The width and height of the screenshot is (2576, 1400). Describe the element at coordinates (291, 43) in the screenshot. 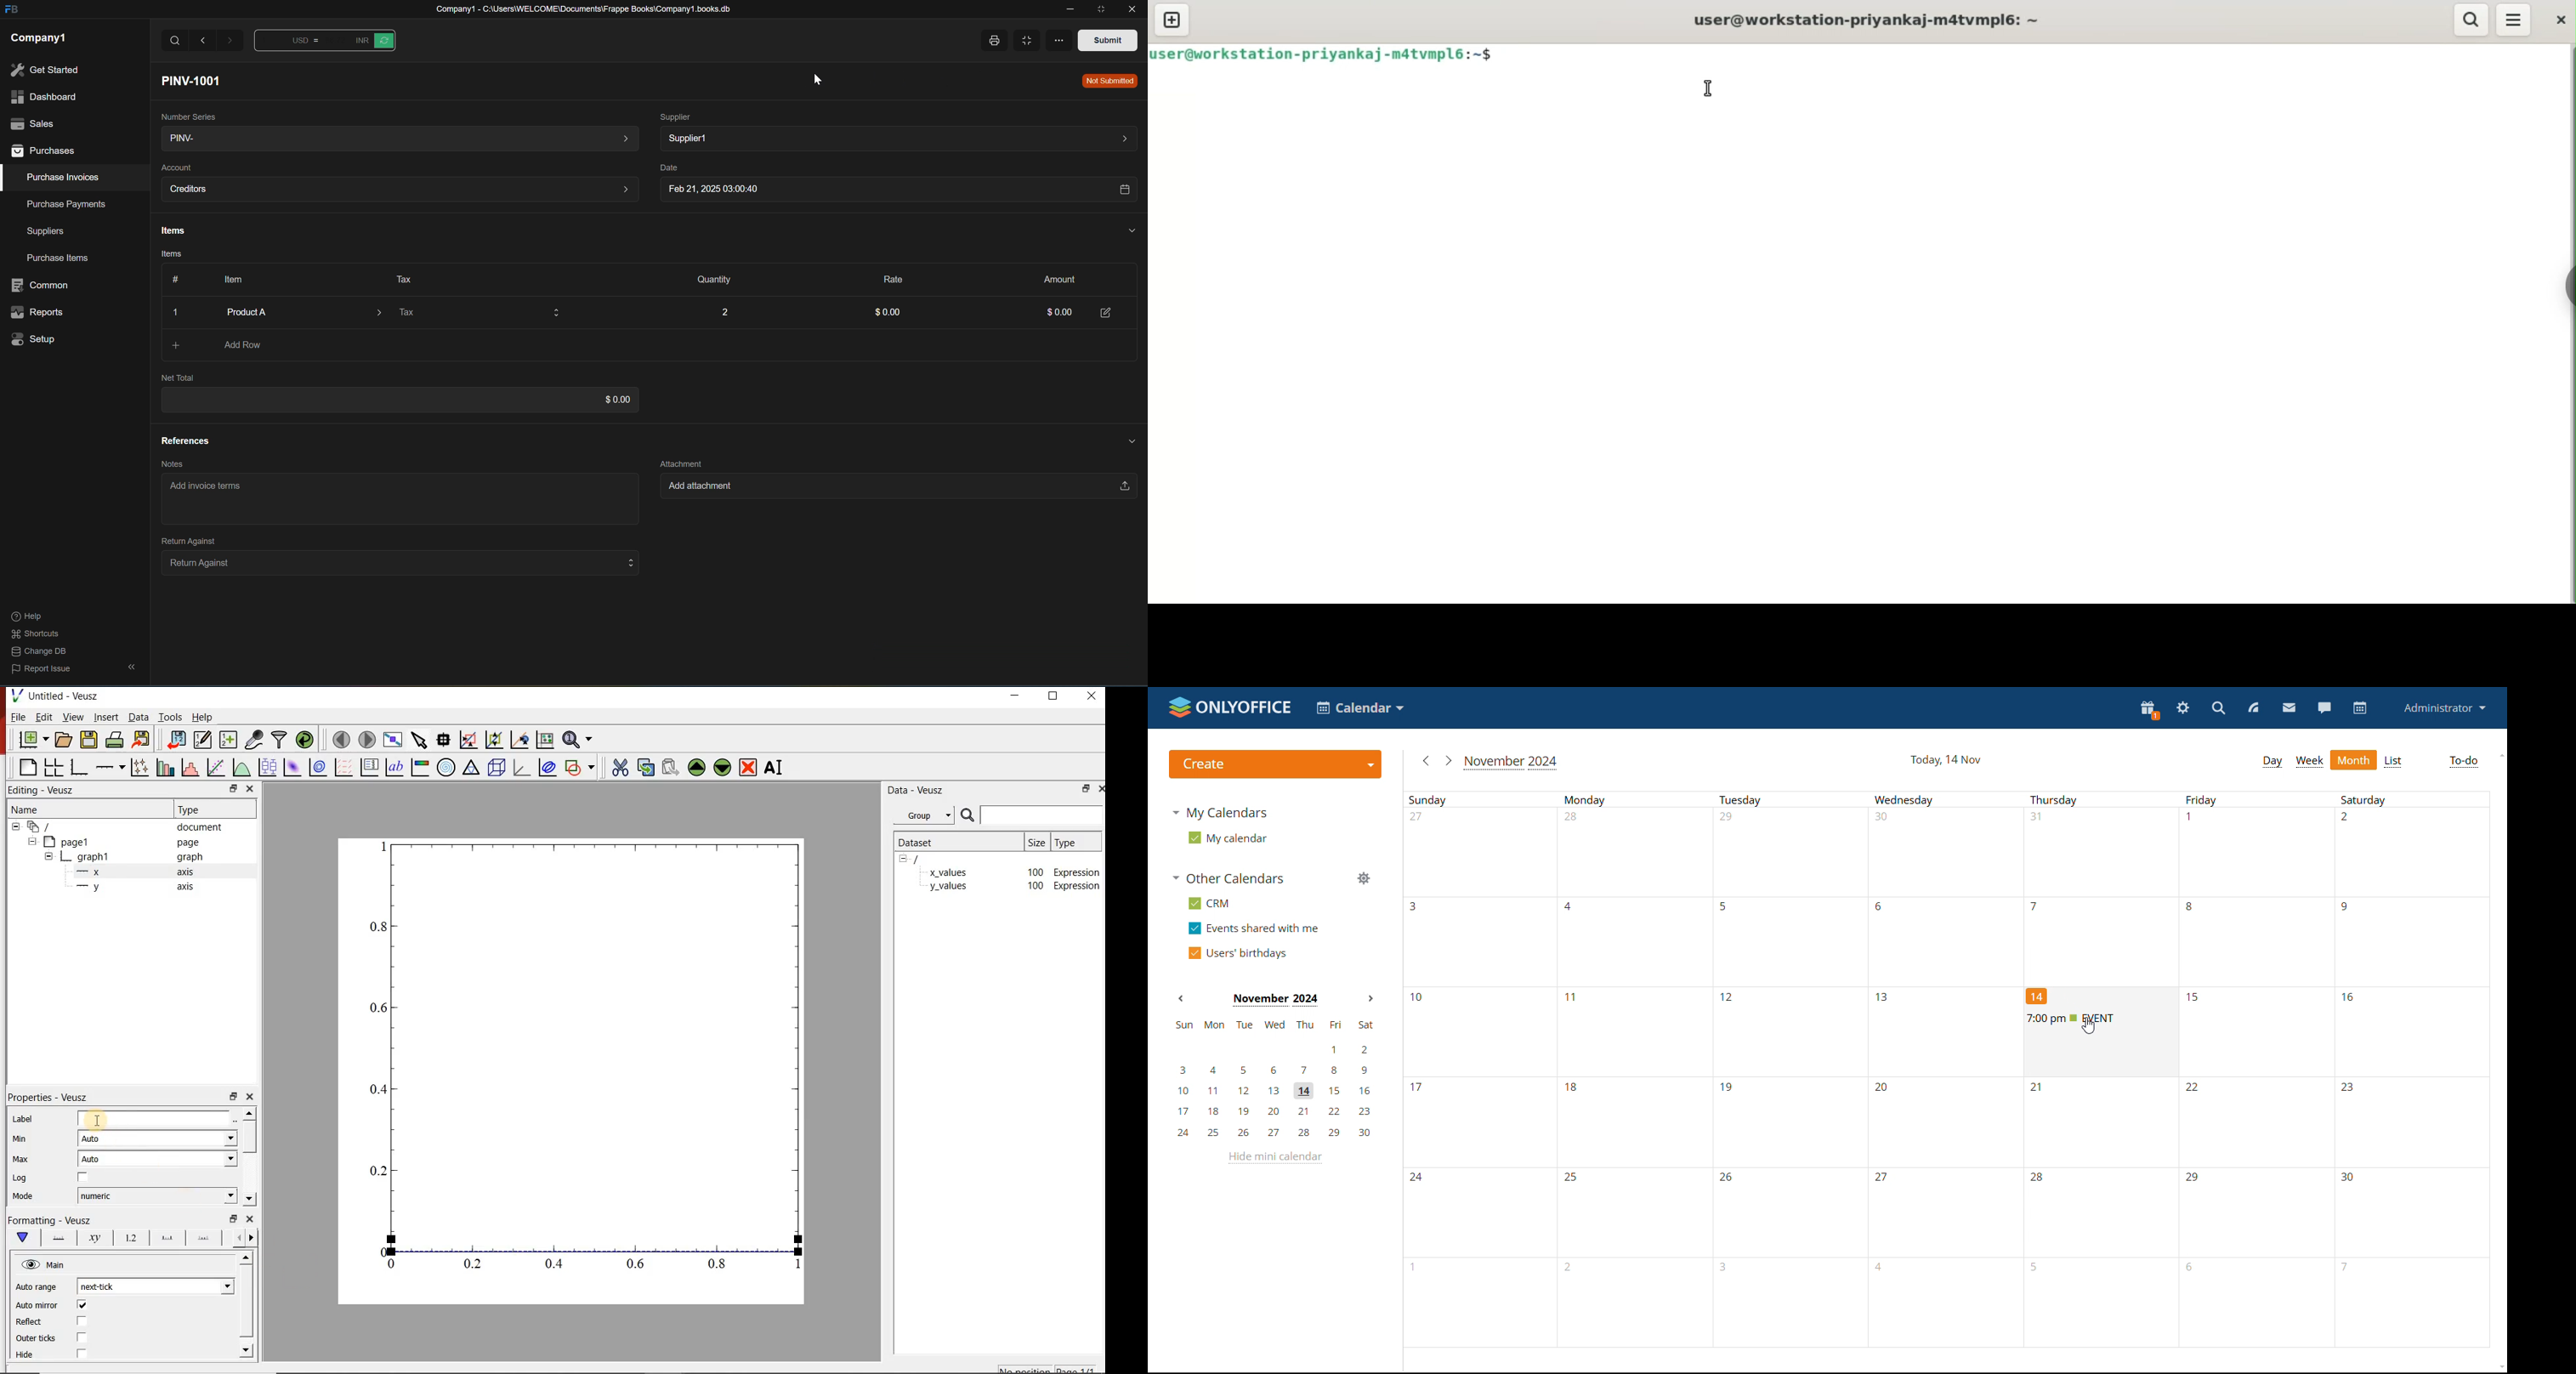

I see `Button` at that location.